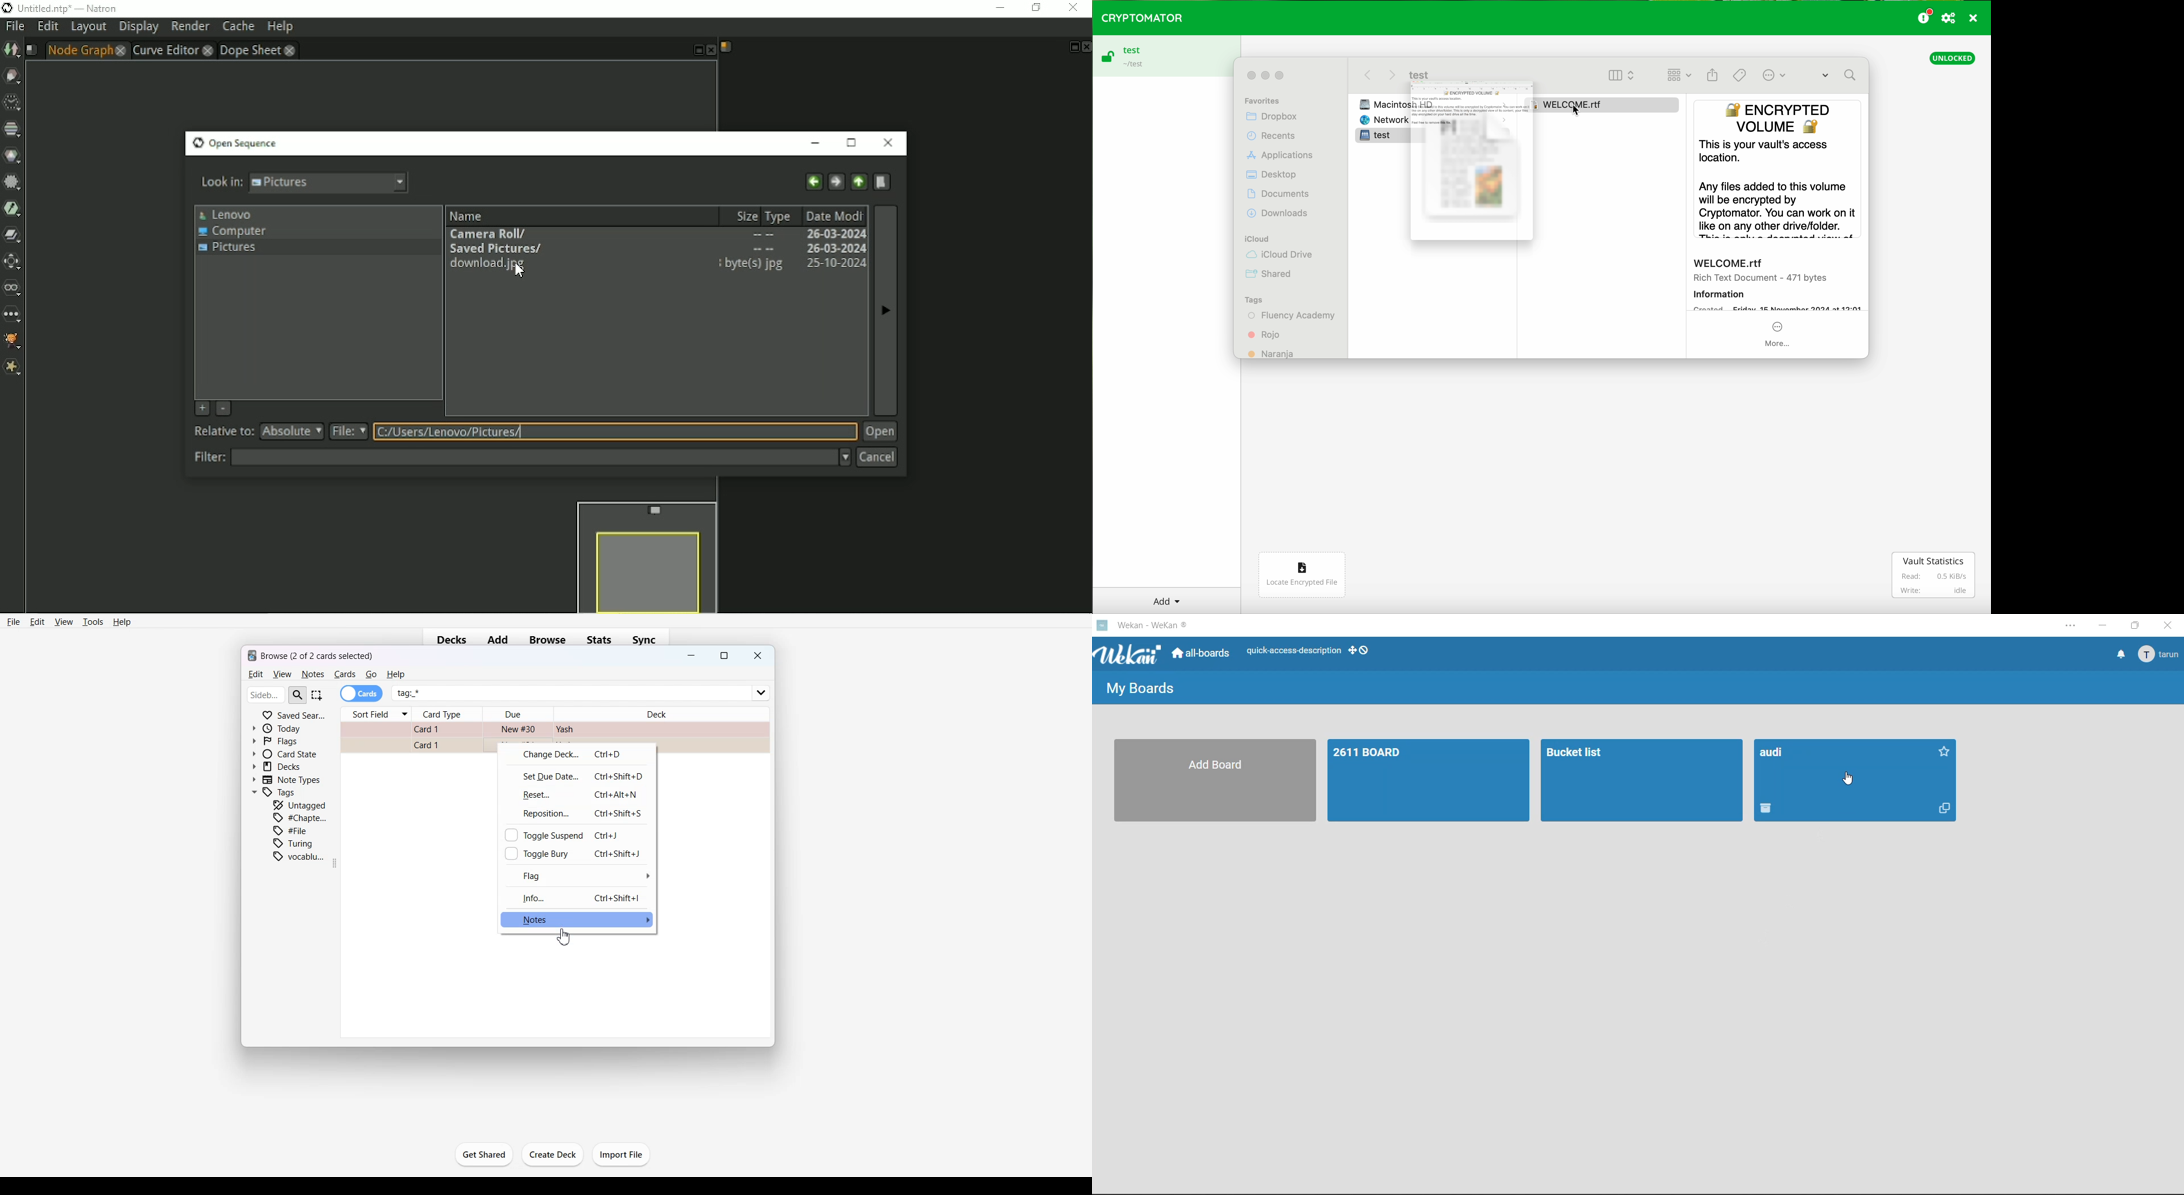 The width and height of the screenshot is (2184, 1204). I want to click on Vocabulary, so click(299, 856).